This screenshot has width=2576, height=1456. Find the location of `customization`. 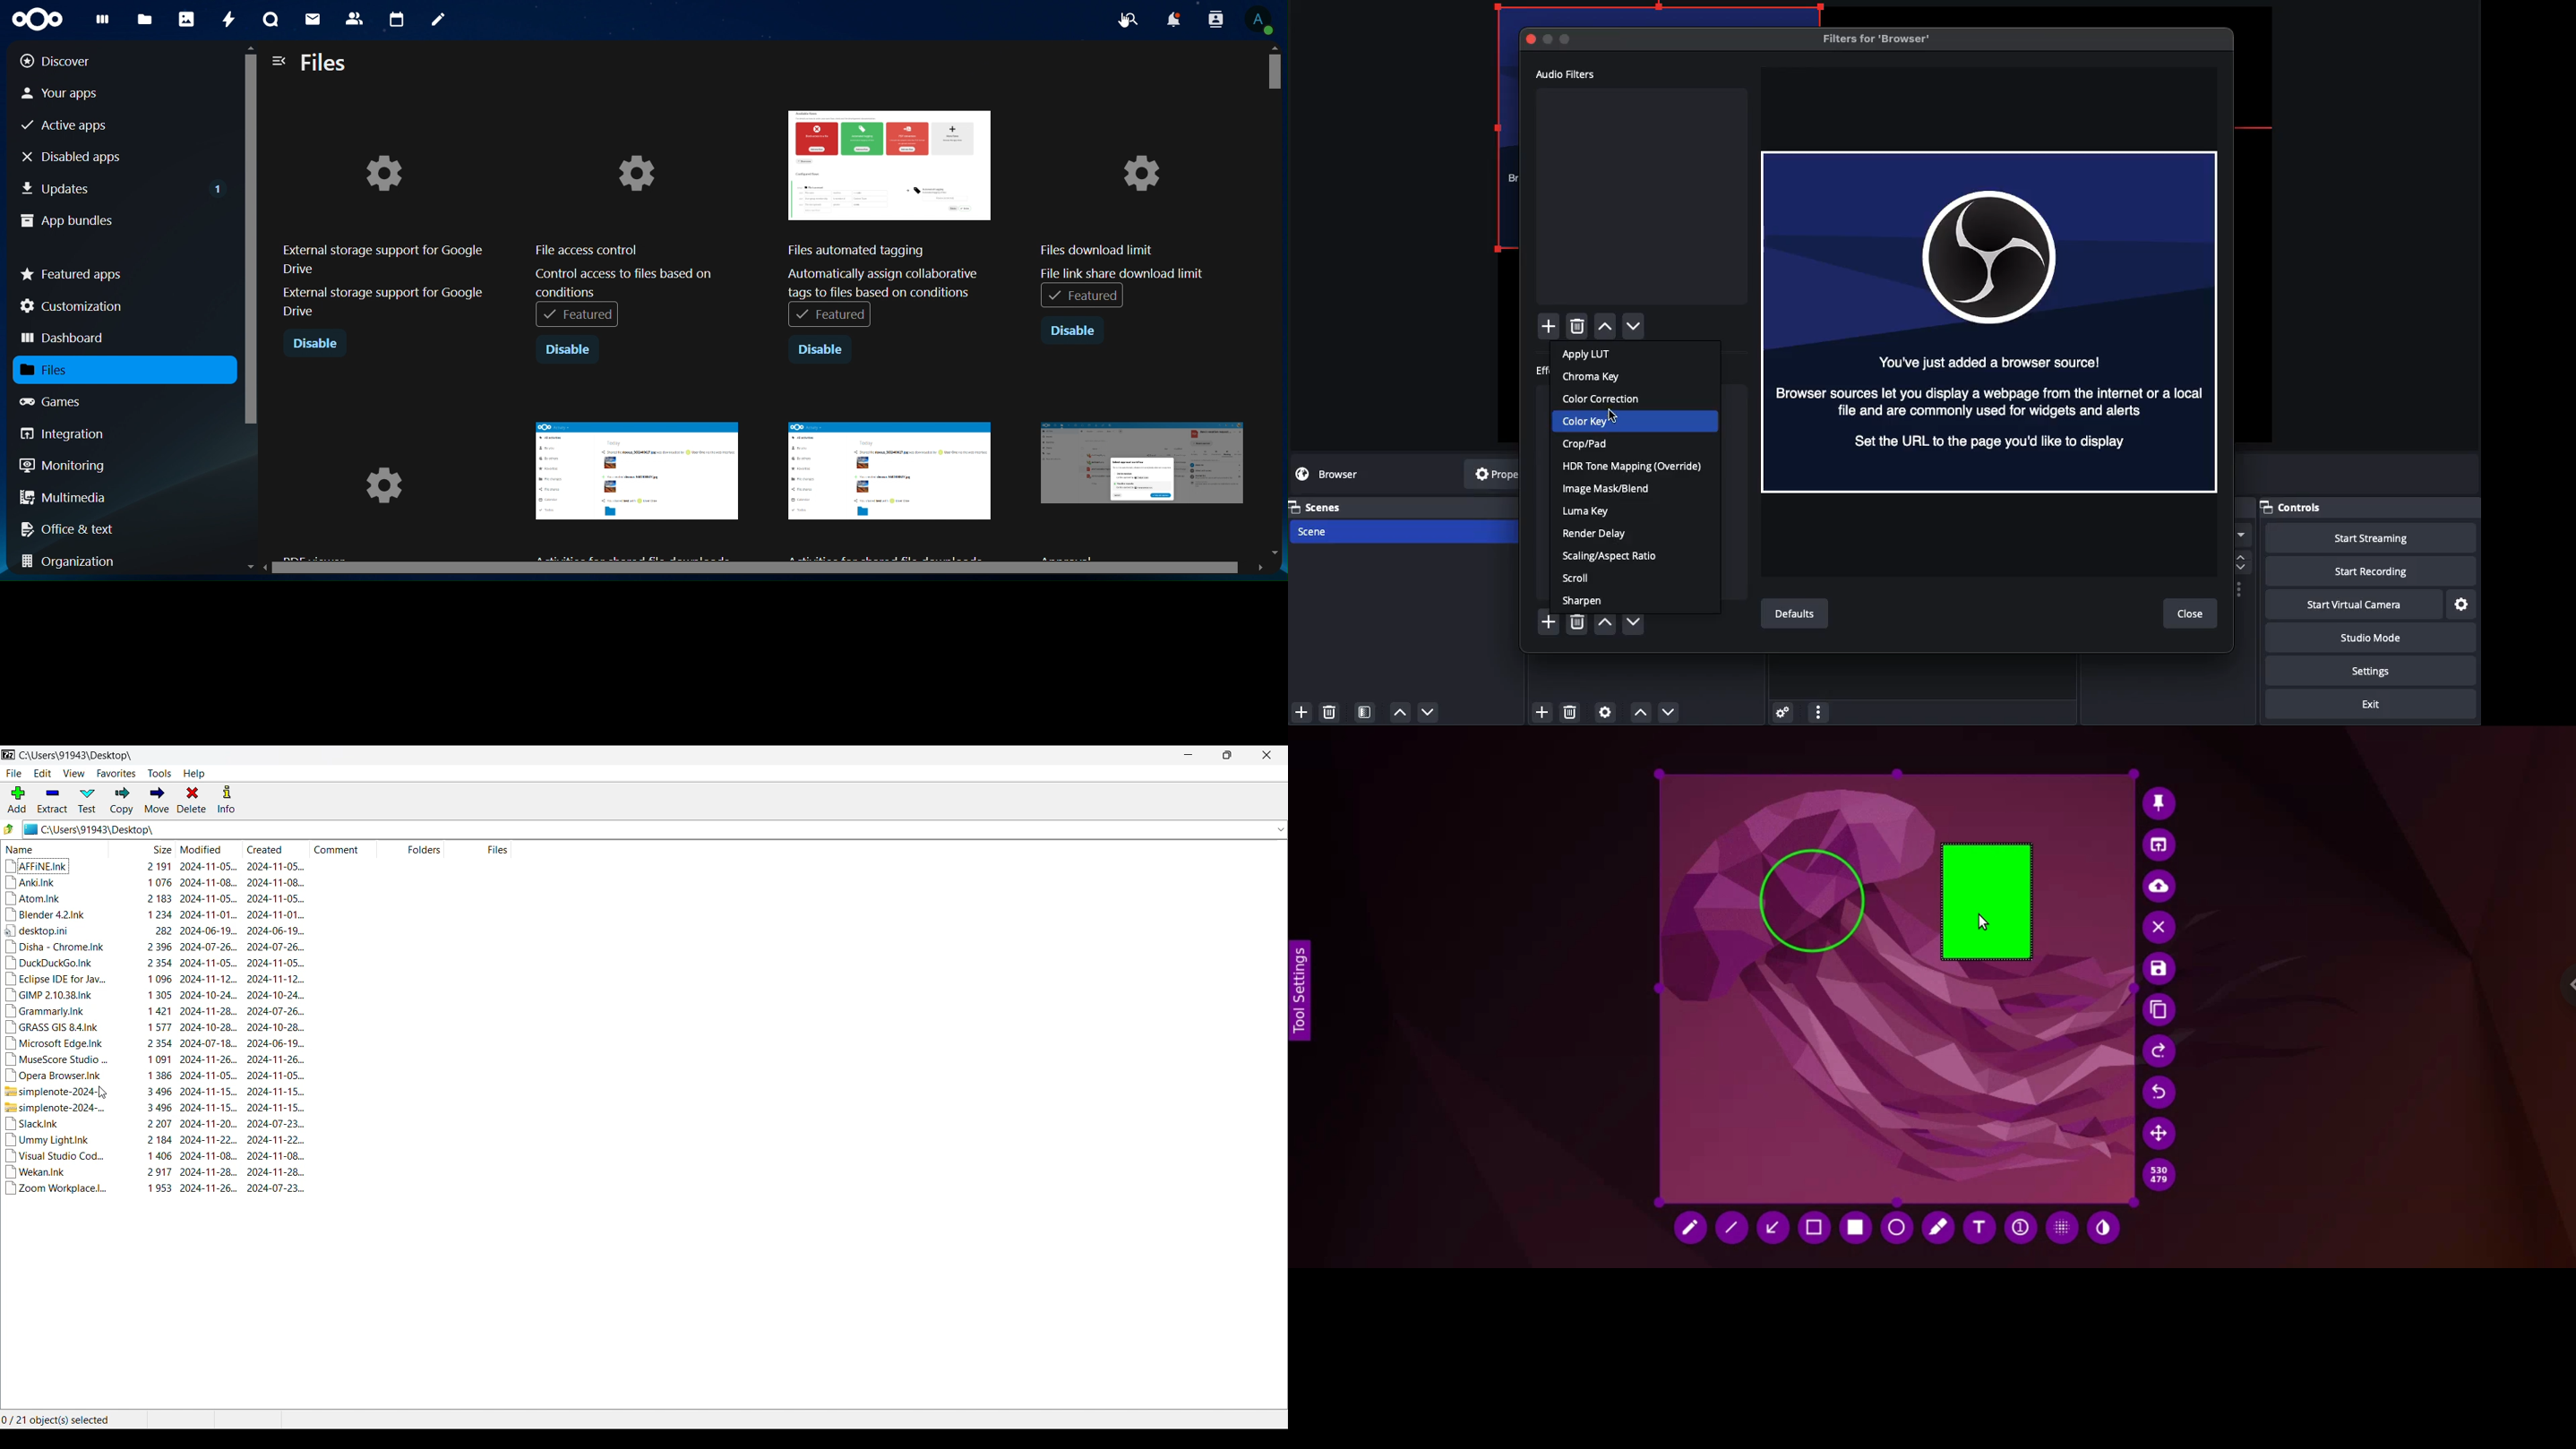

customization is located at coordinates (75, 306).